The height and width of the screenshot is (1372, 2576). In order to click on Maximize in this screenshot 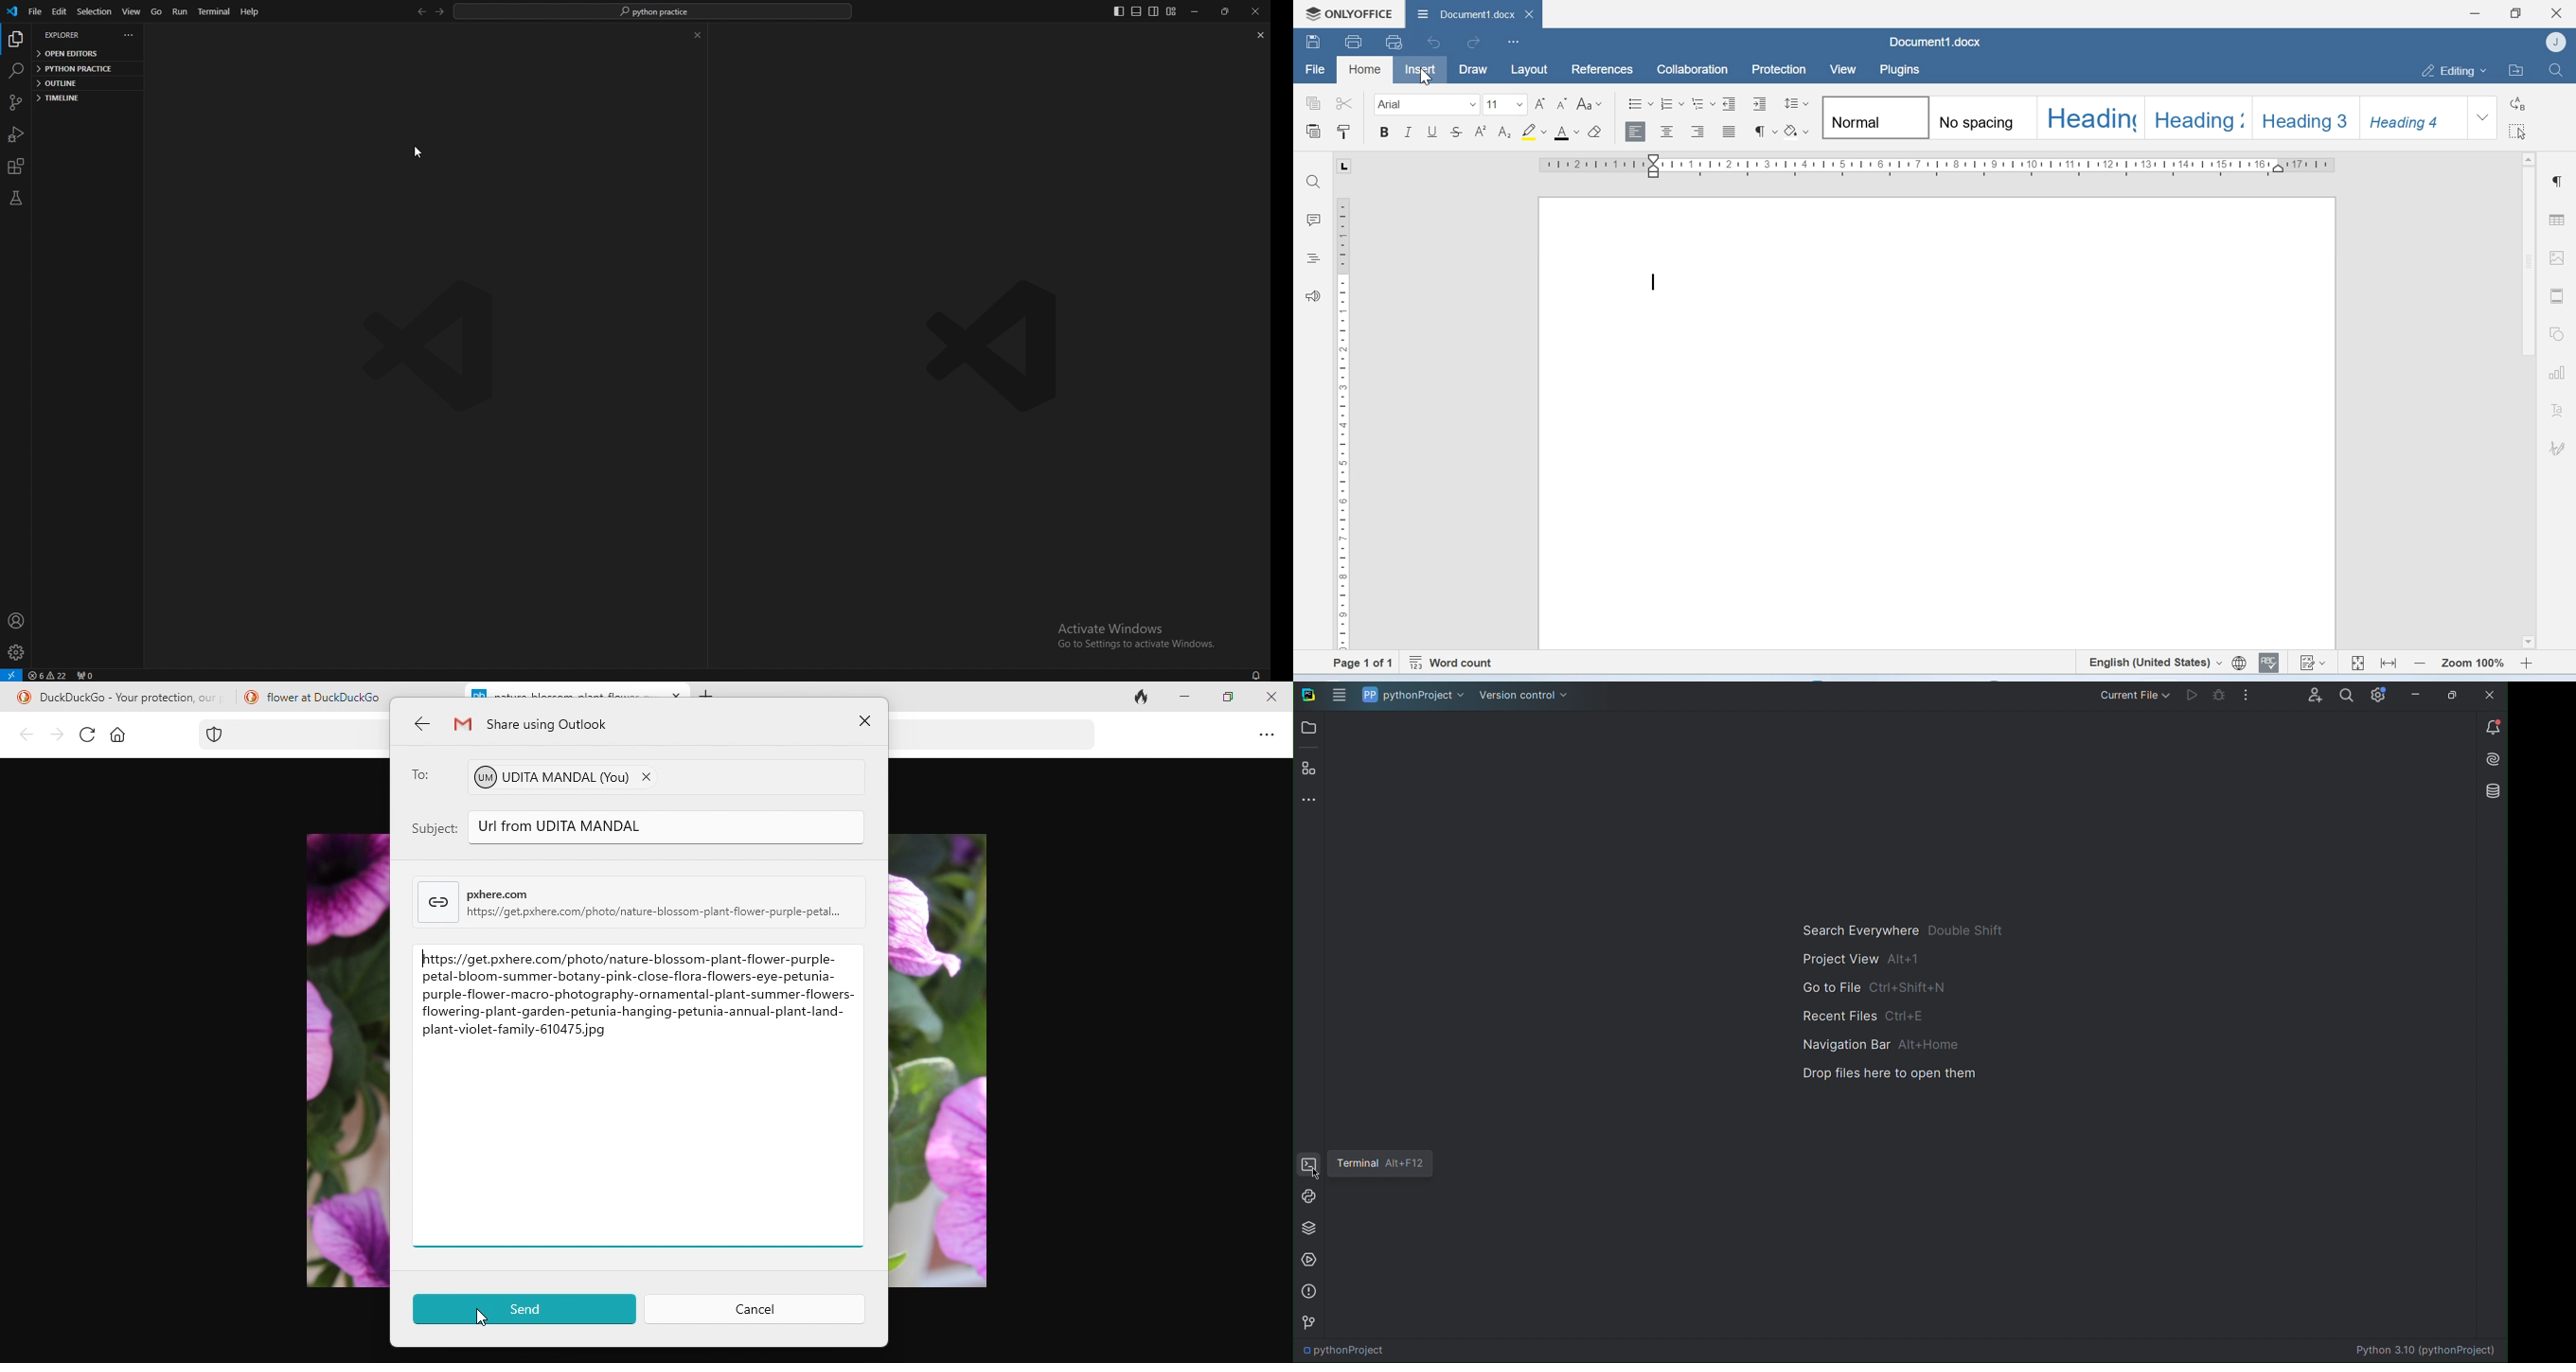, I will do `click(2517, 12)`.